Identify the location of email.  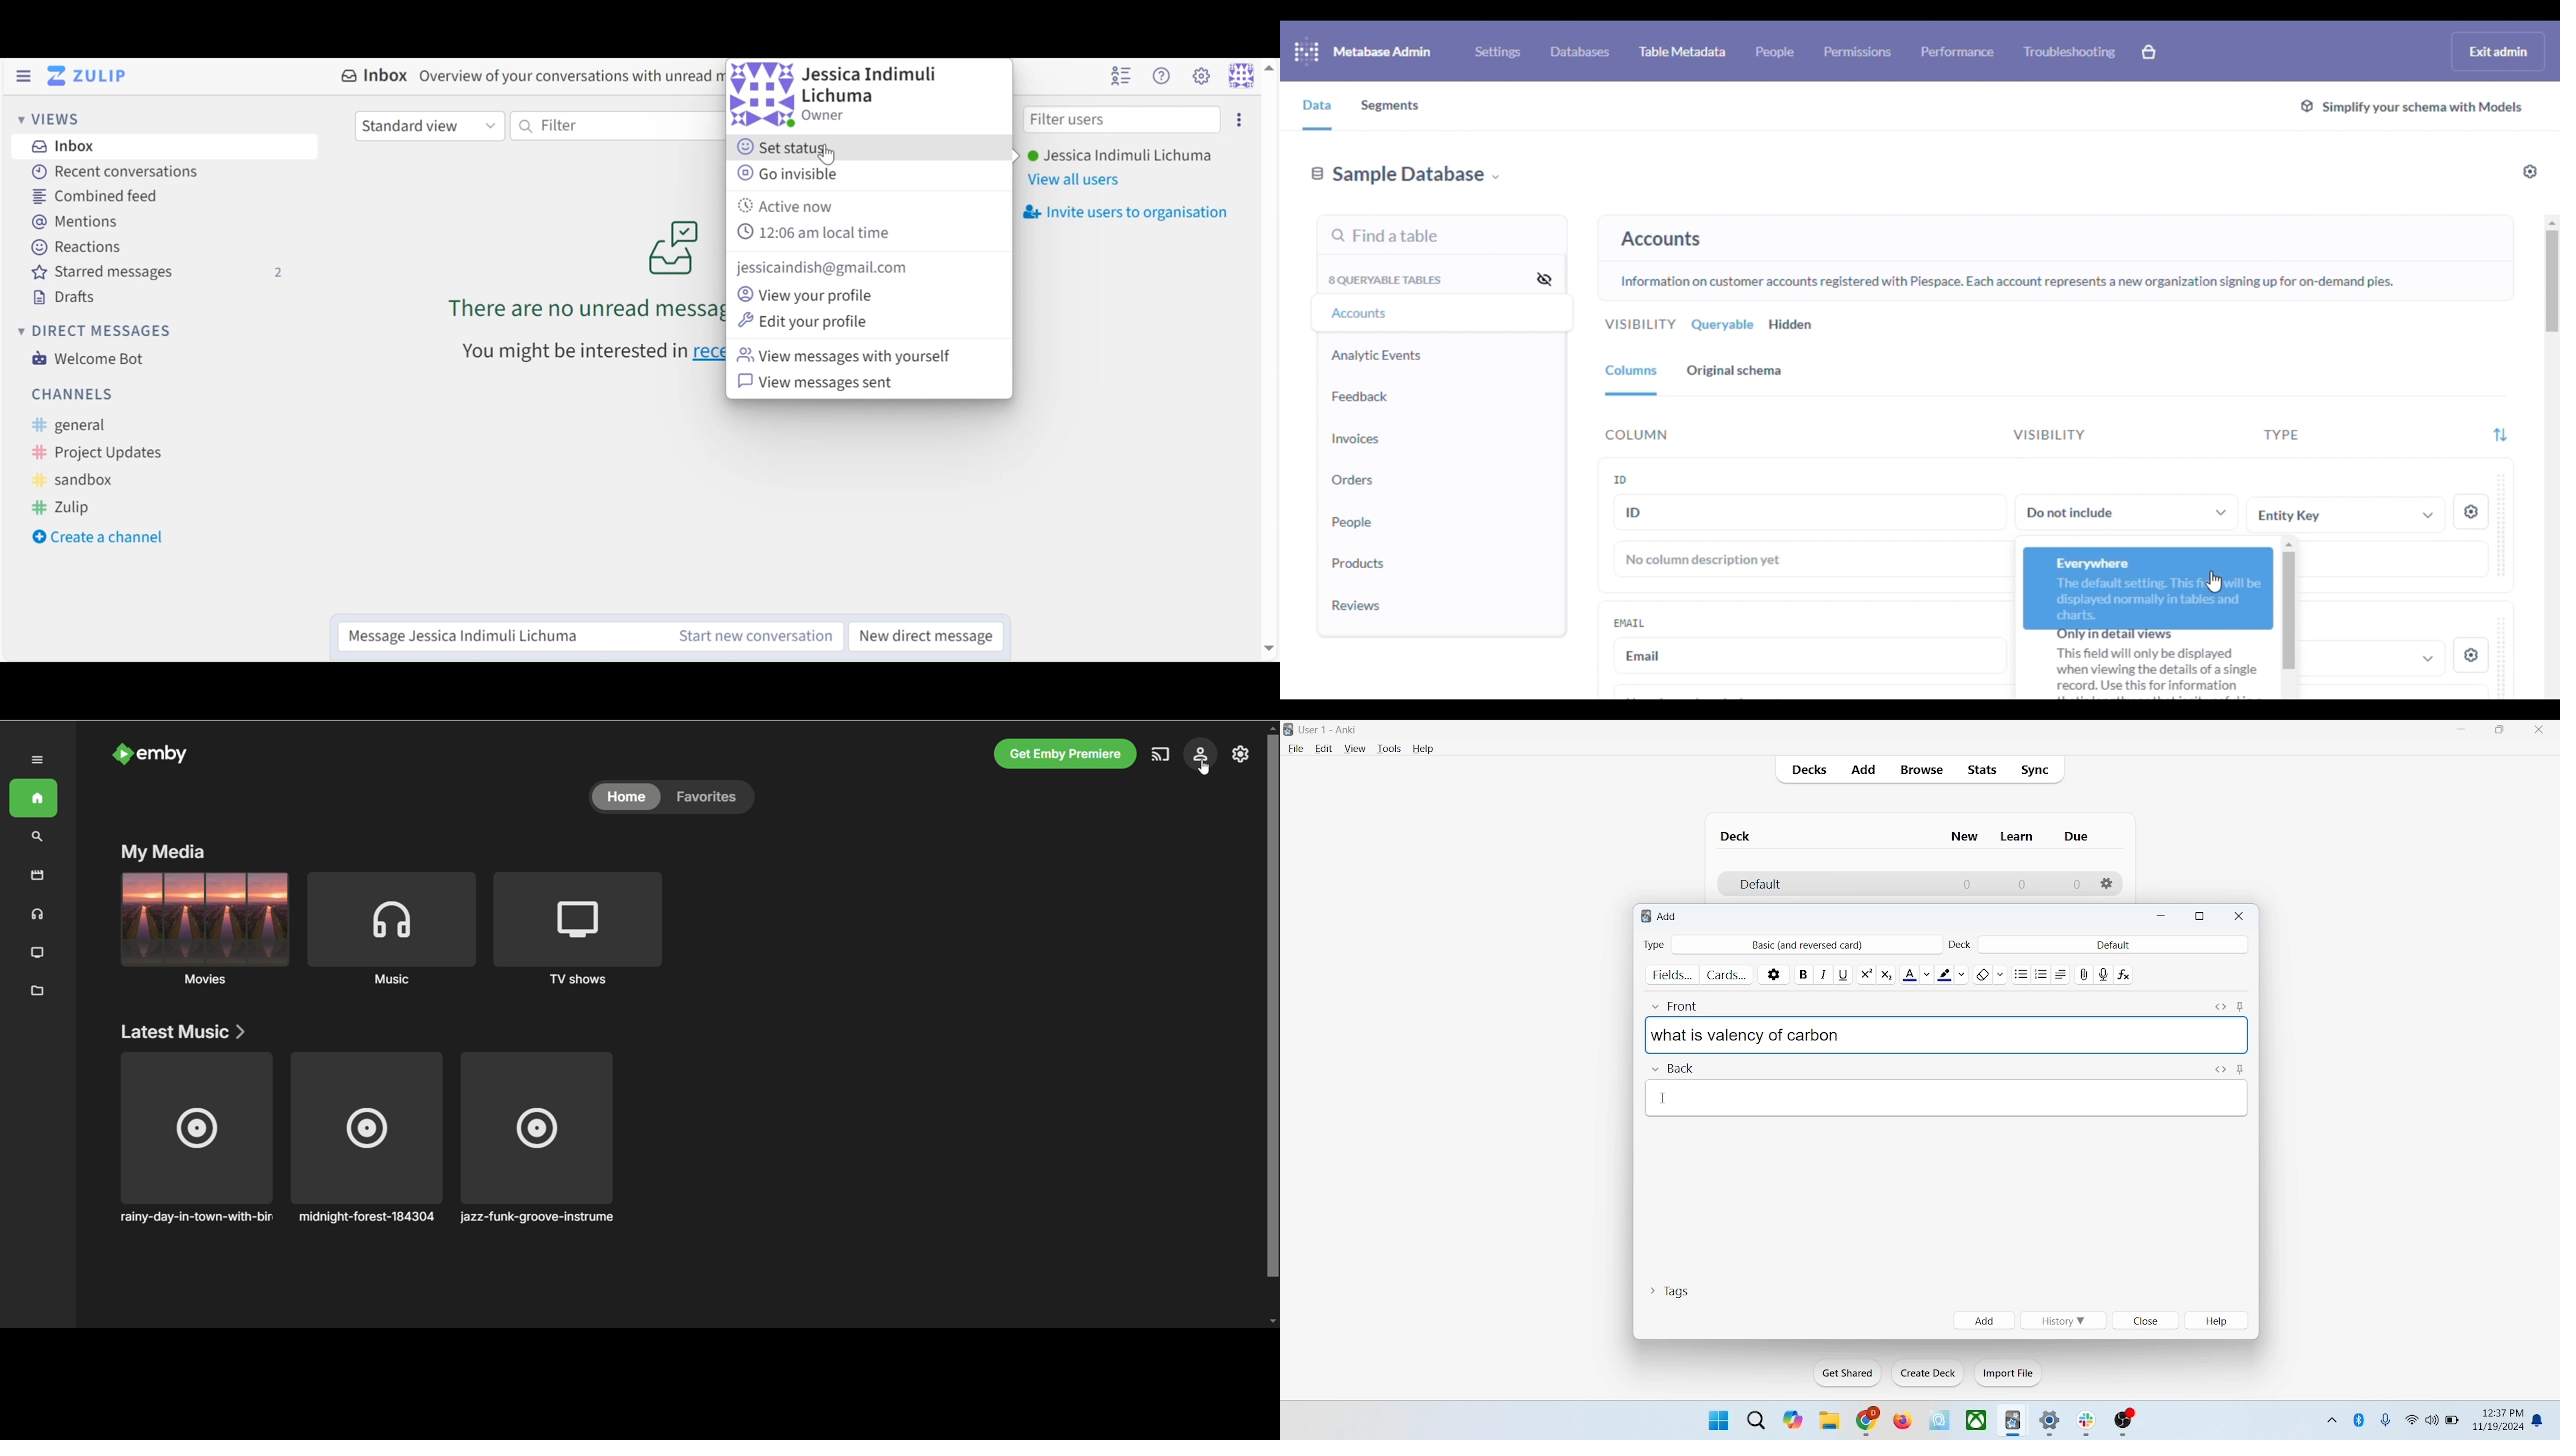
(1811, 656).